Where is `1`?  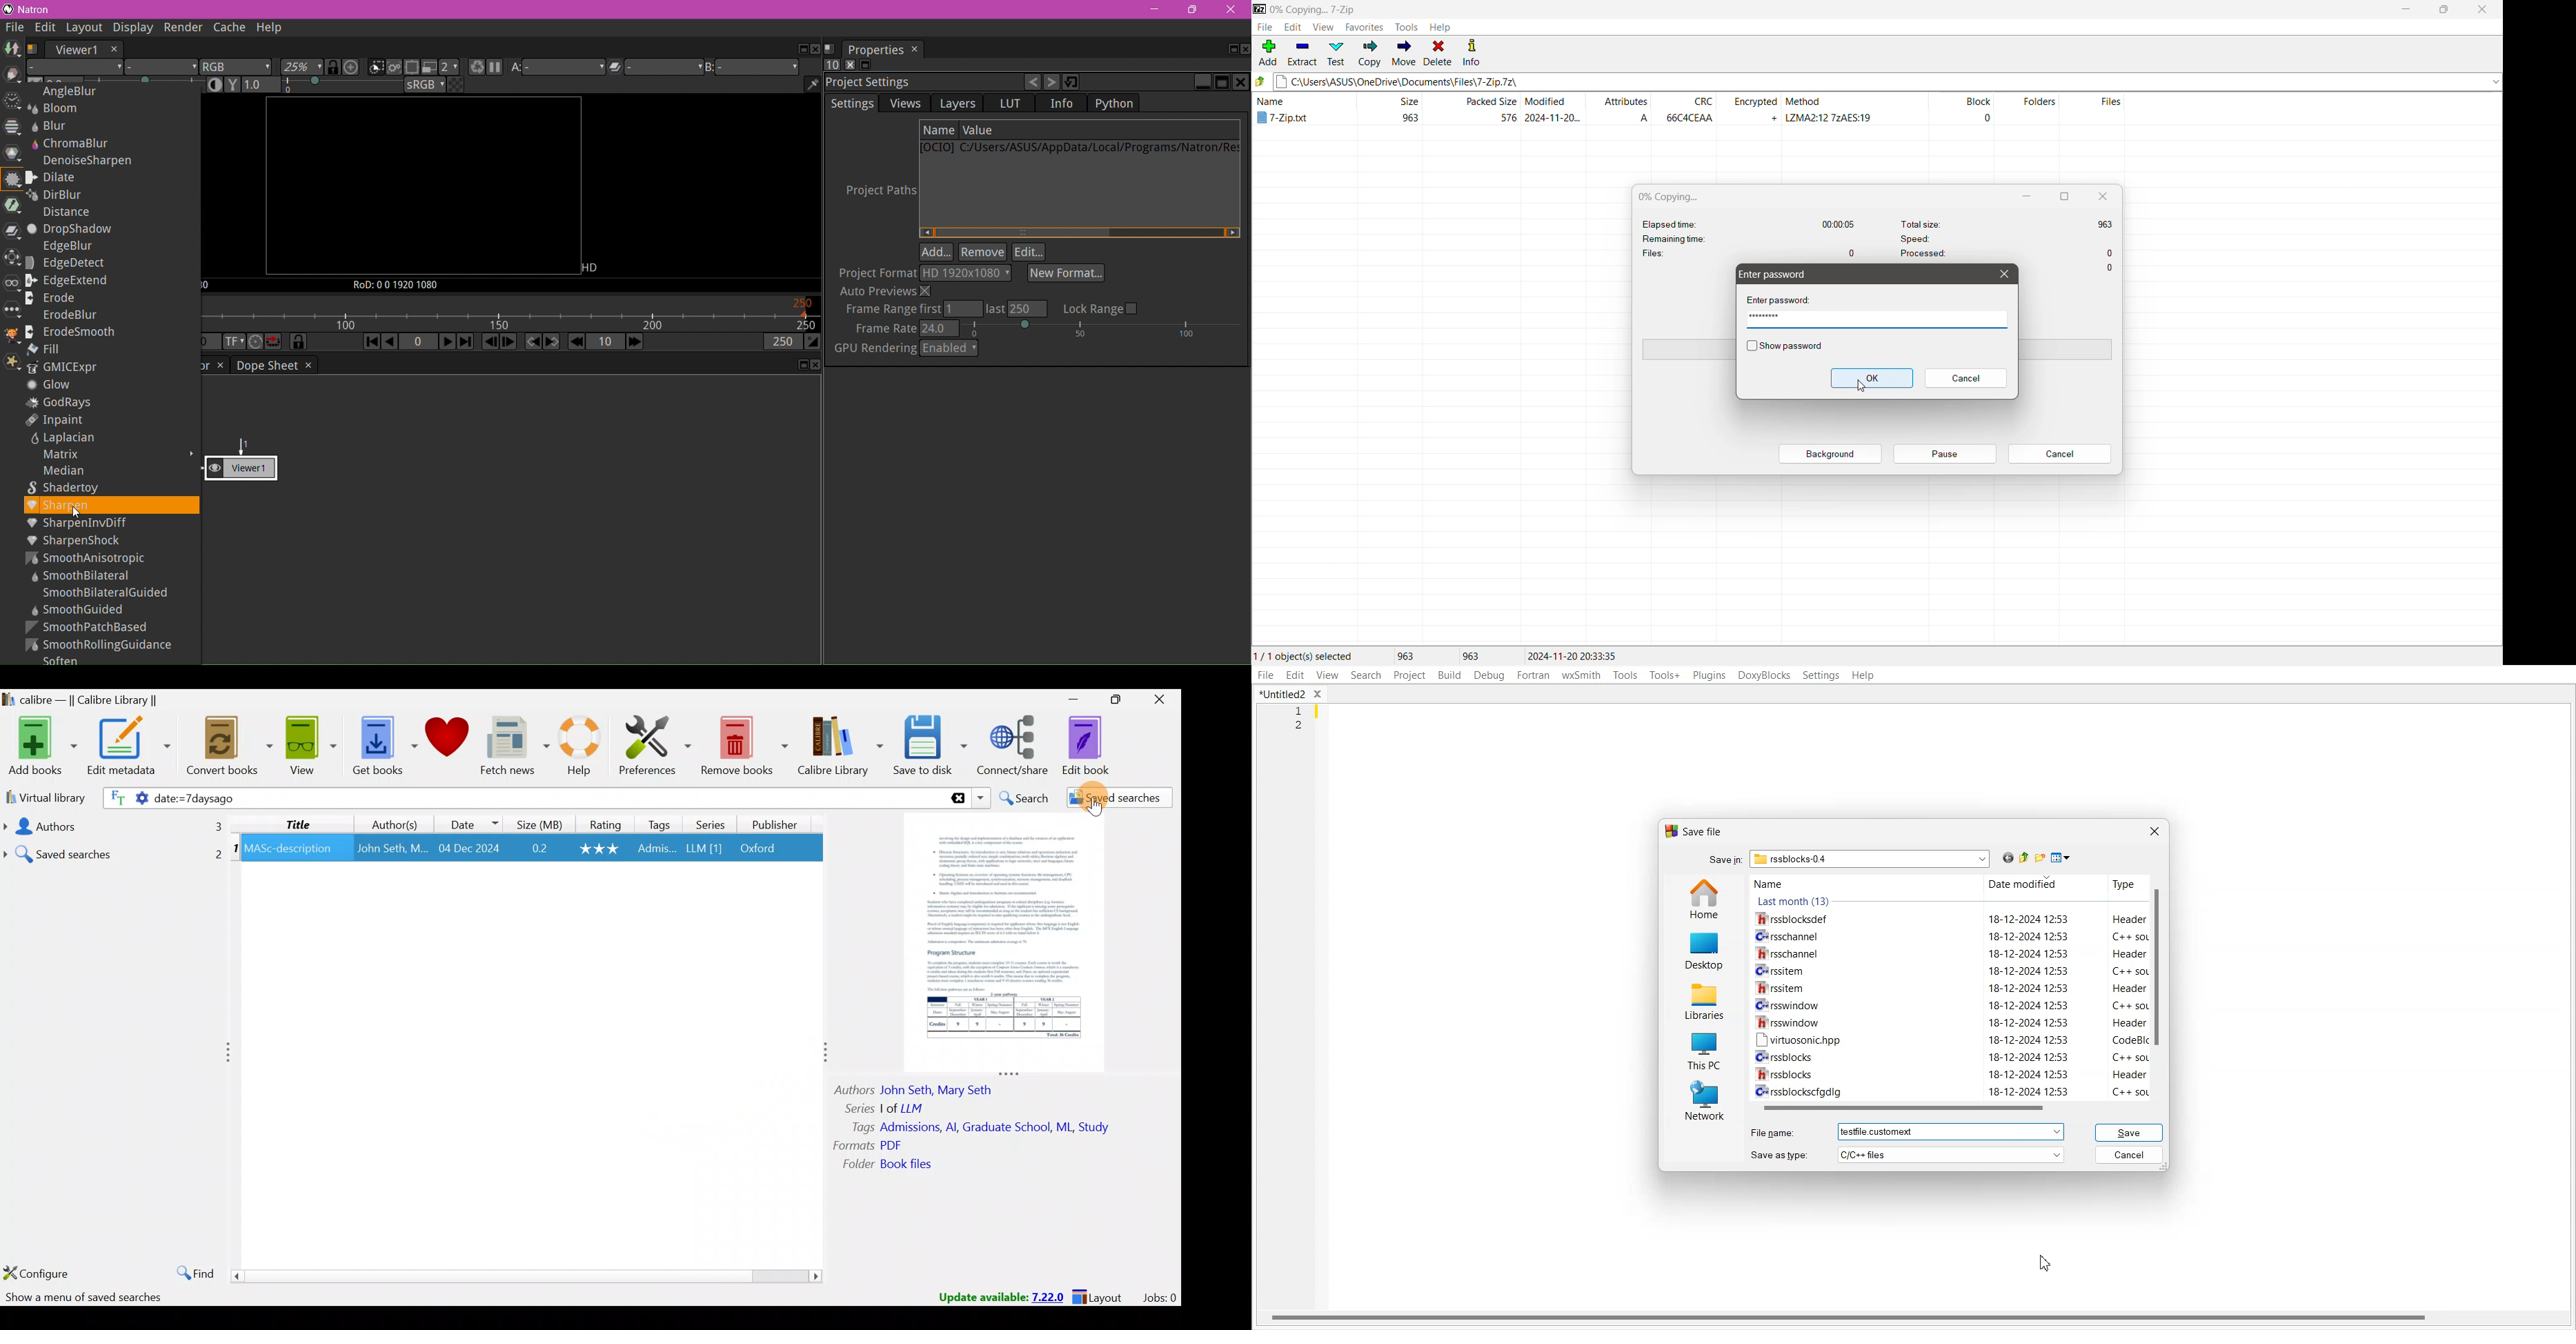 1 is located at coordinates (235, 850).